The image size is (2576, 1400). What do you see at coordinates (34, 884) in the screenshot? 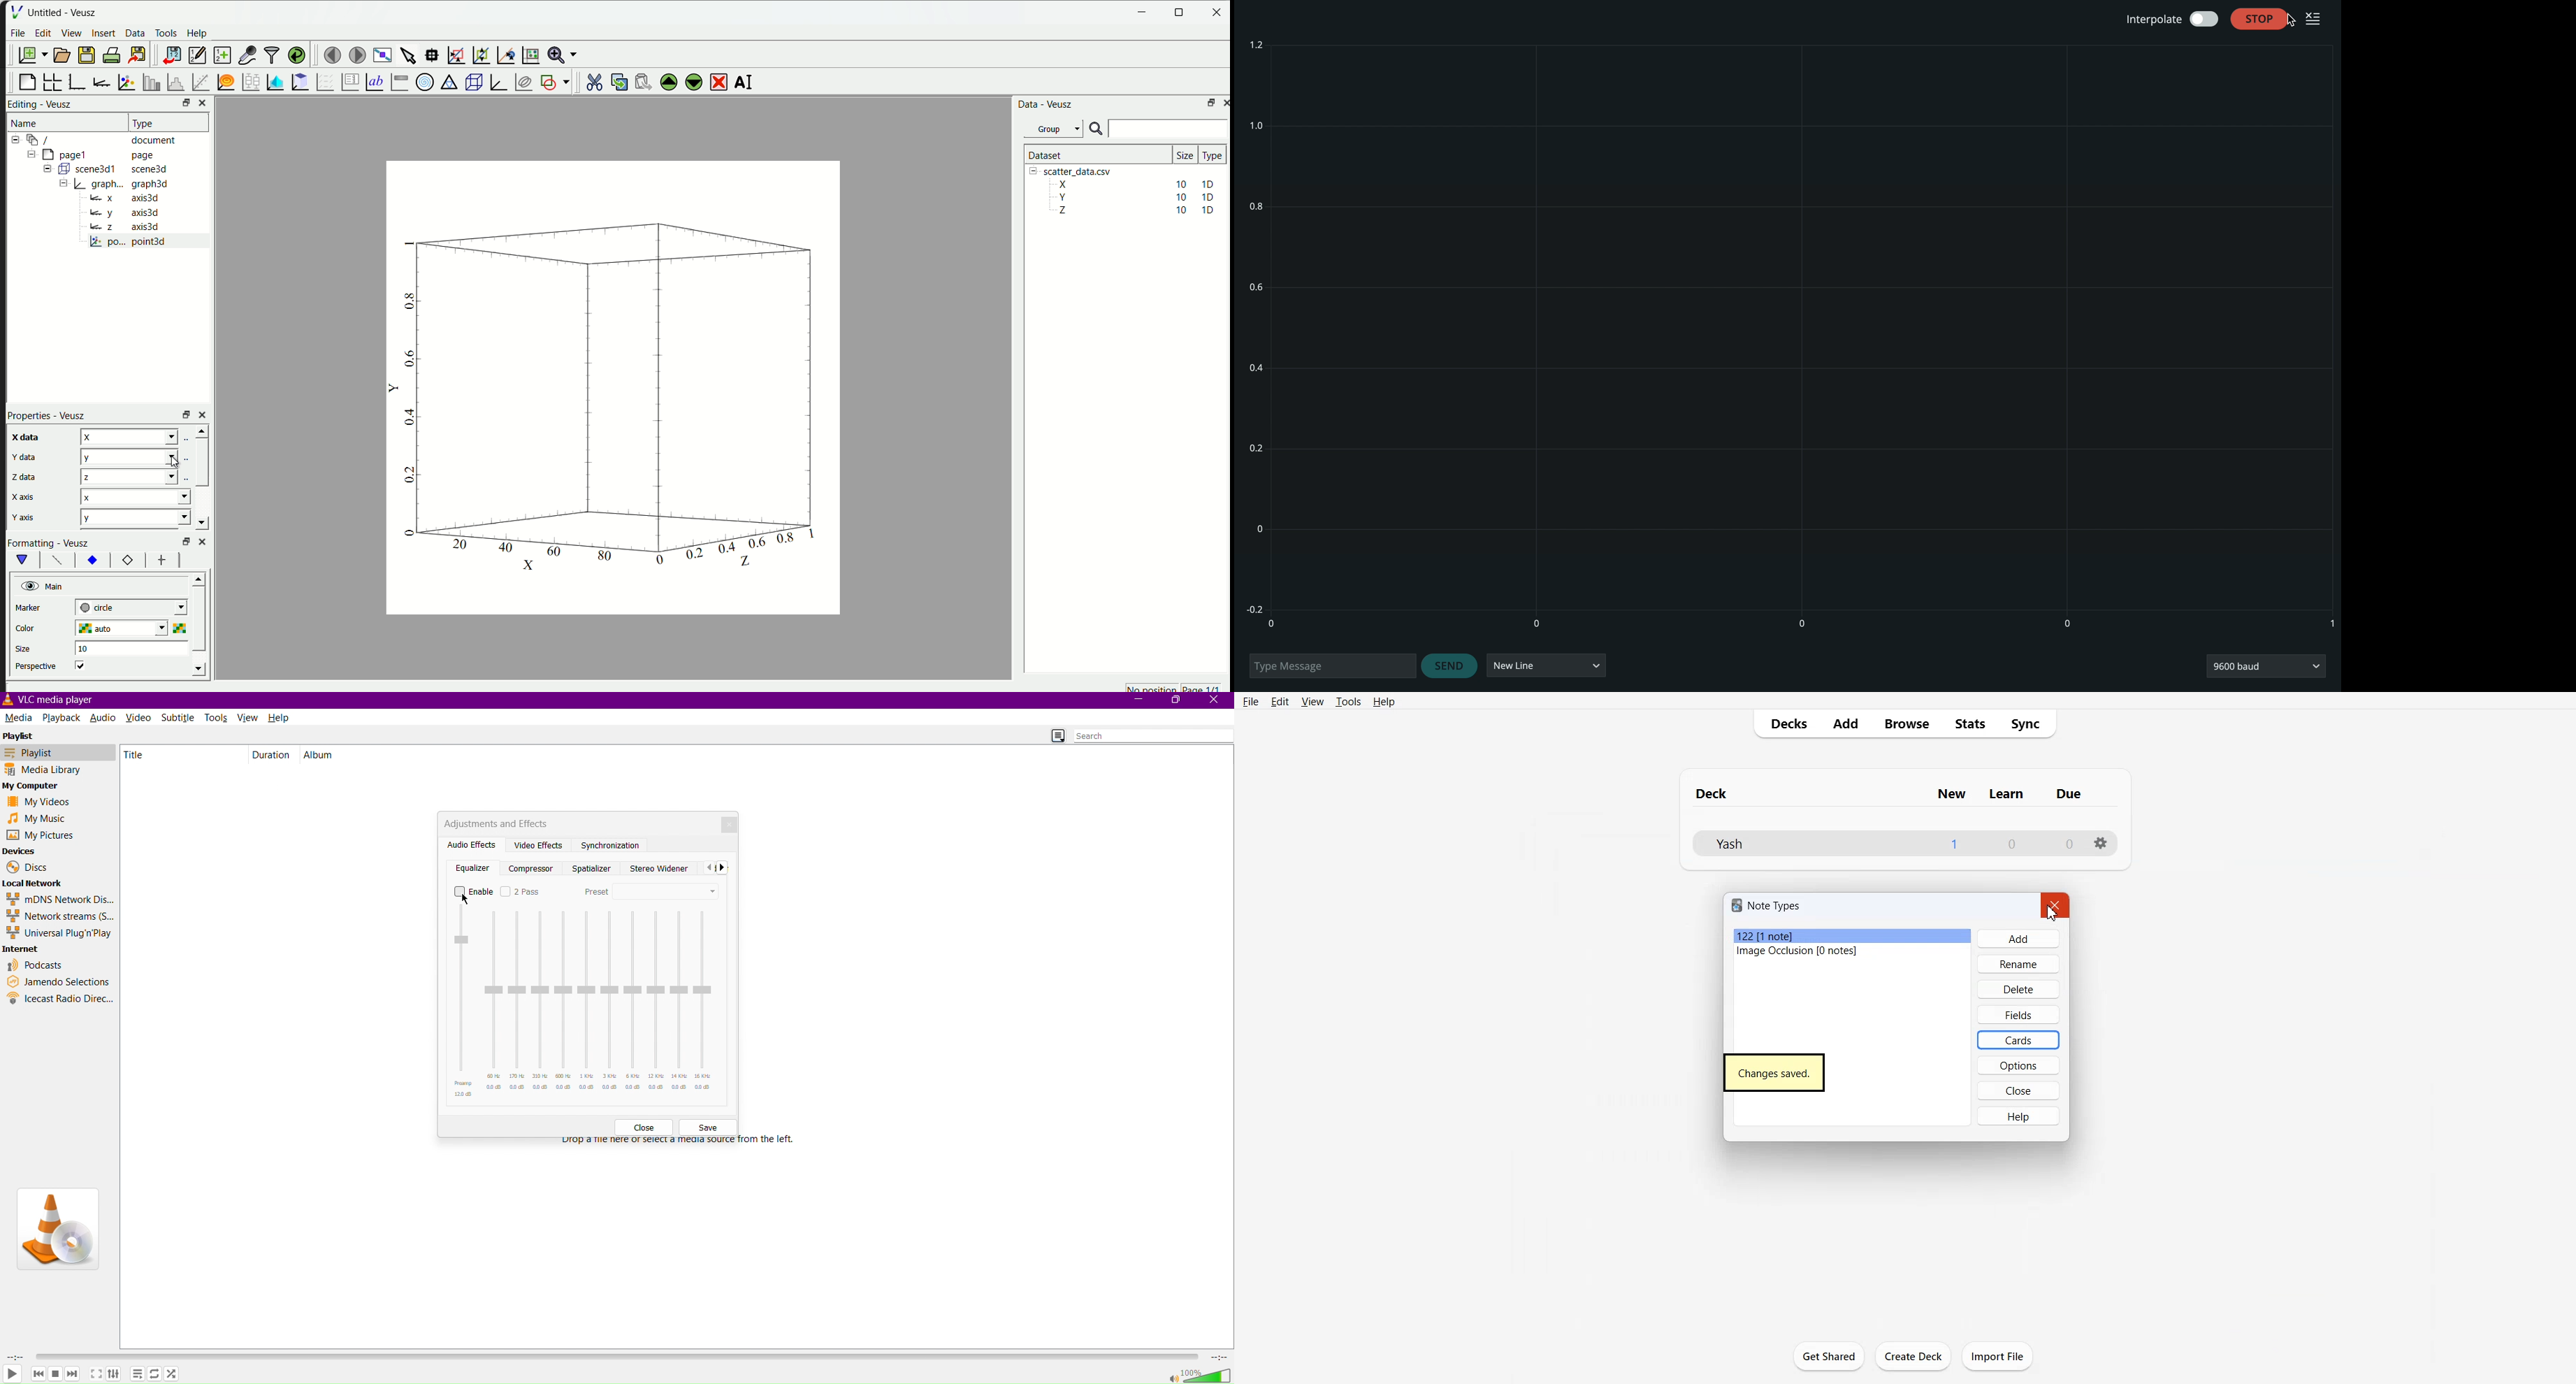
I see `Local Network` at bounding box center [34, 884].